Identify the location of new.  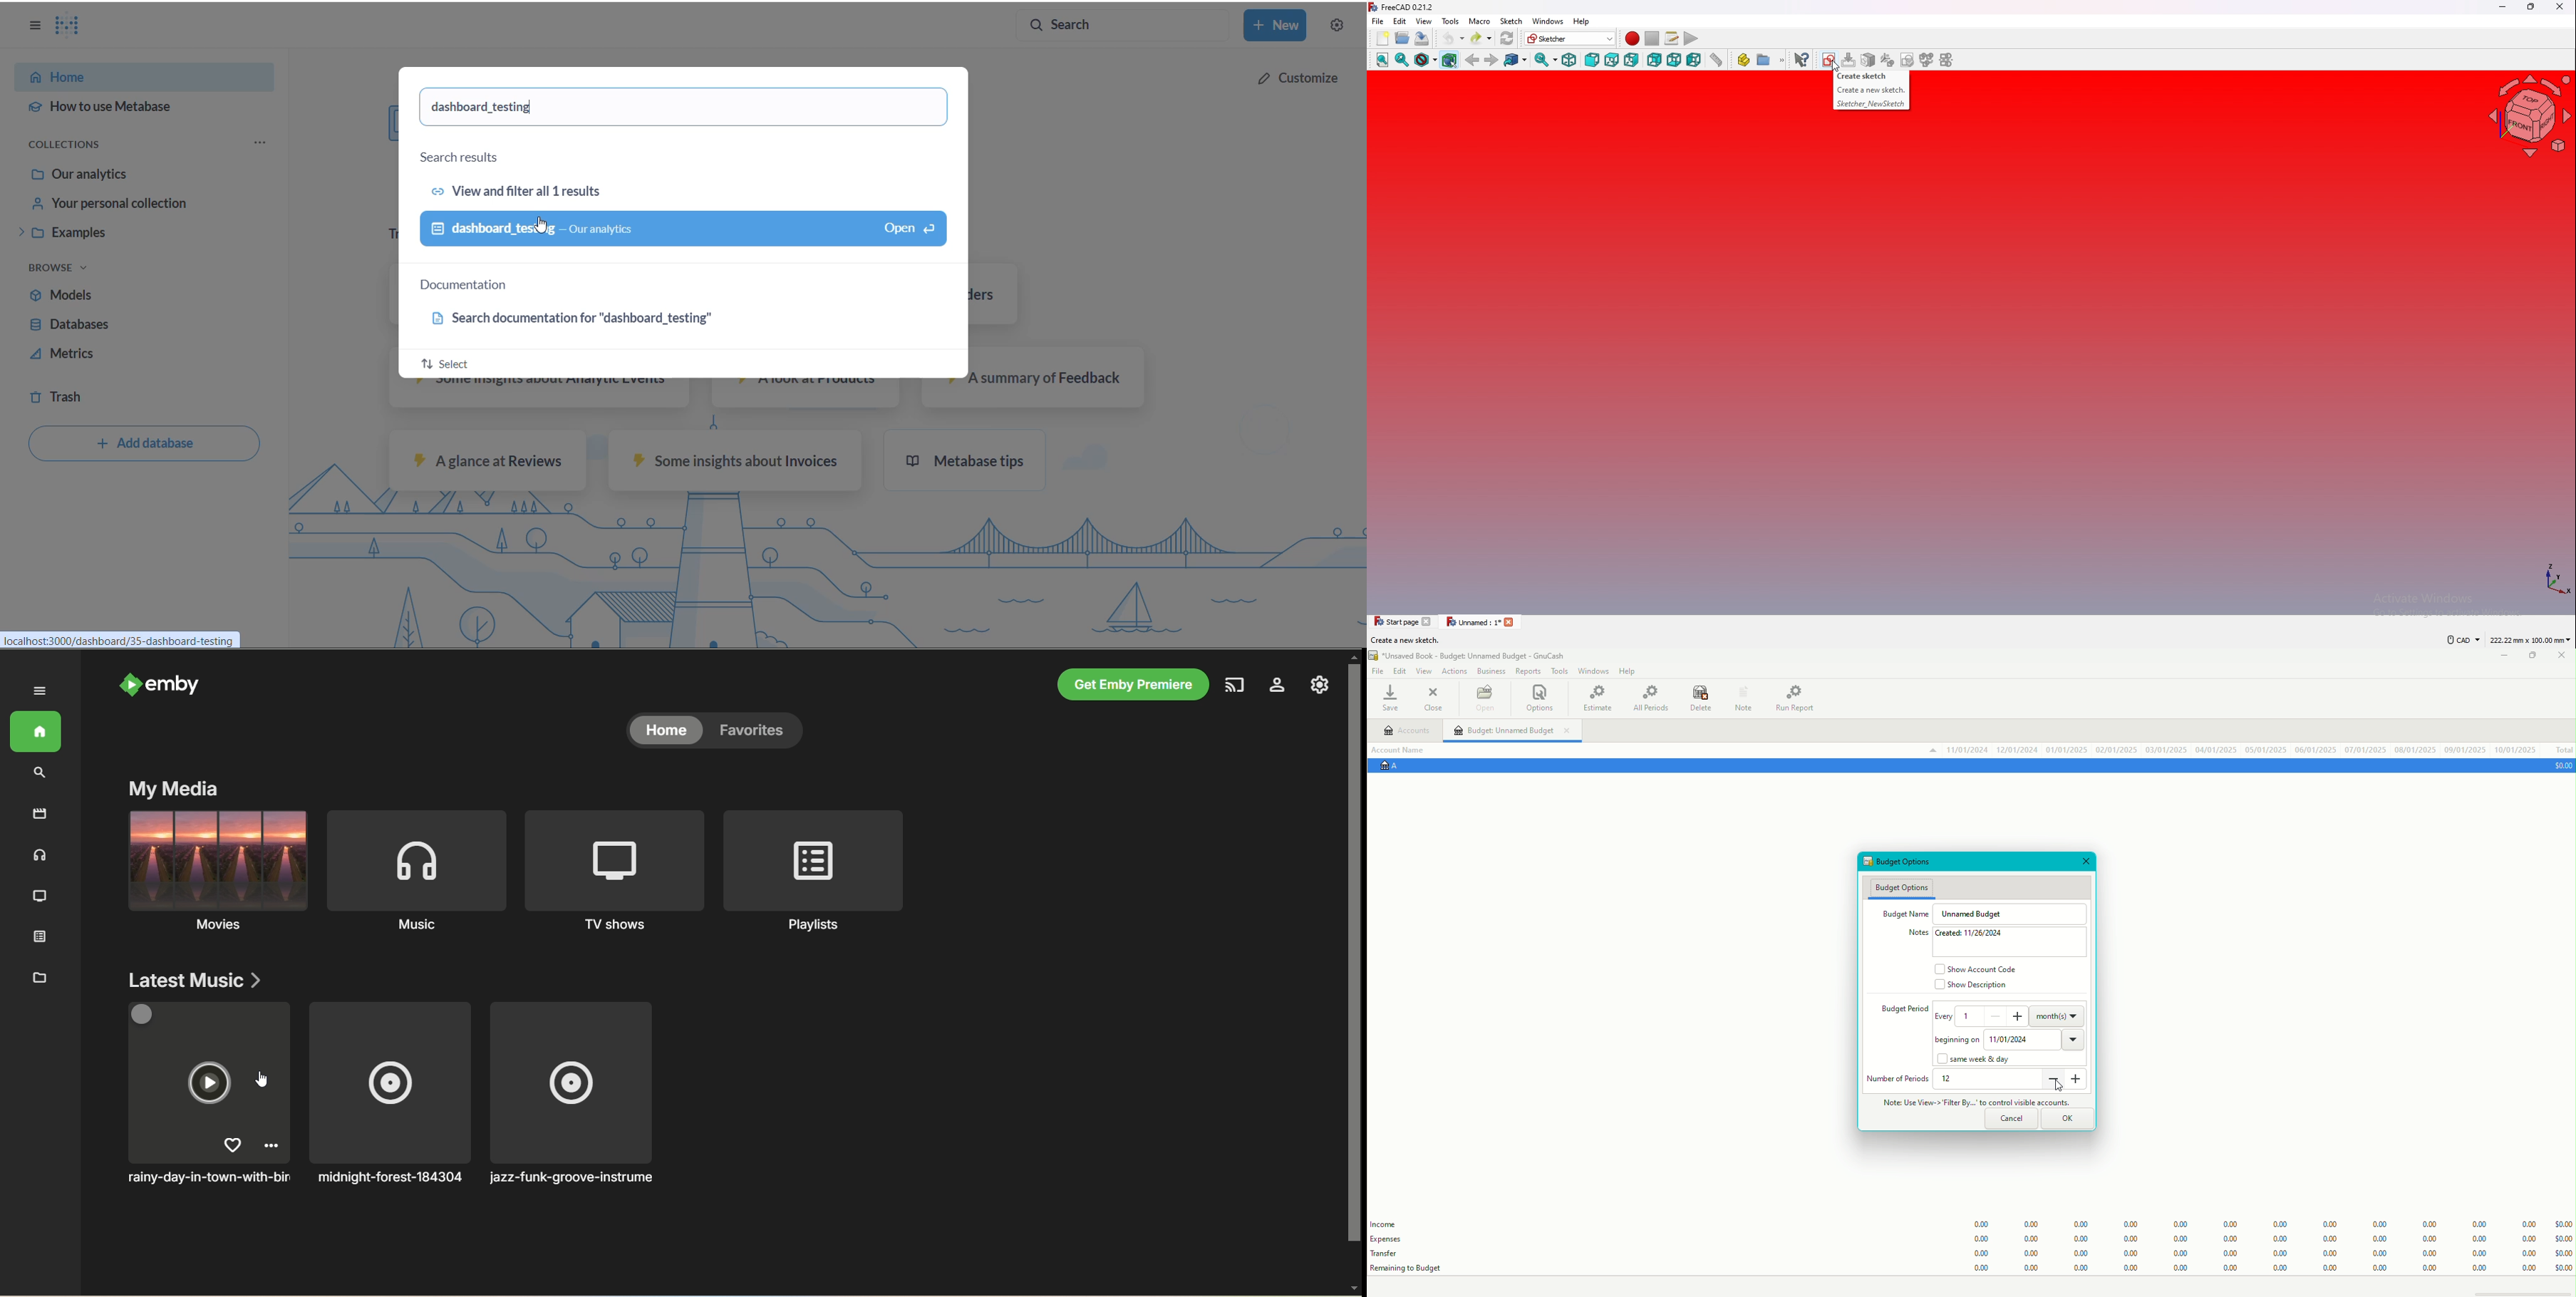
(1382, 38).